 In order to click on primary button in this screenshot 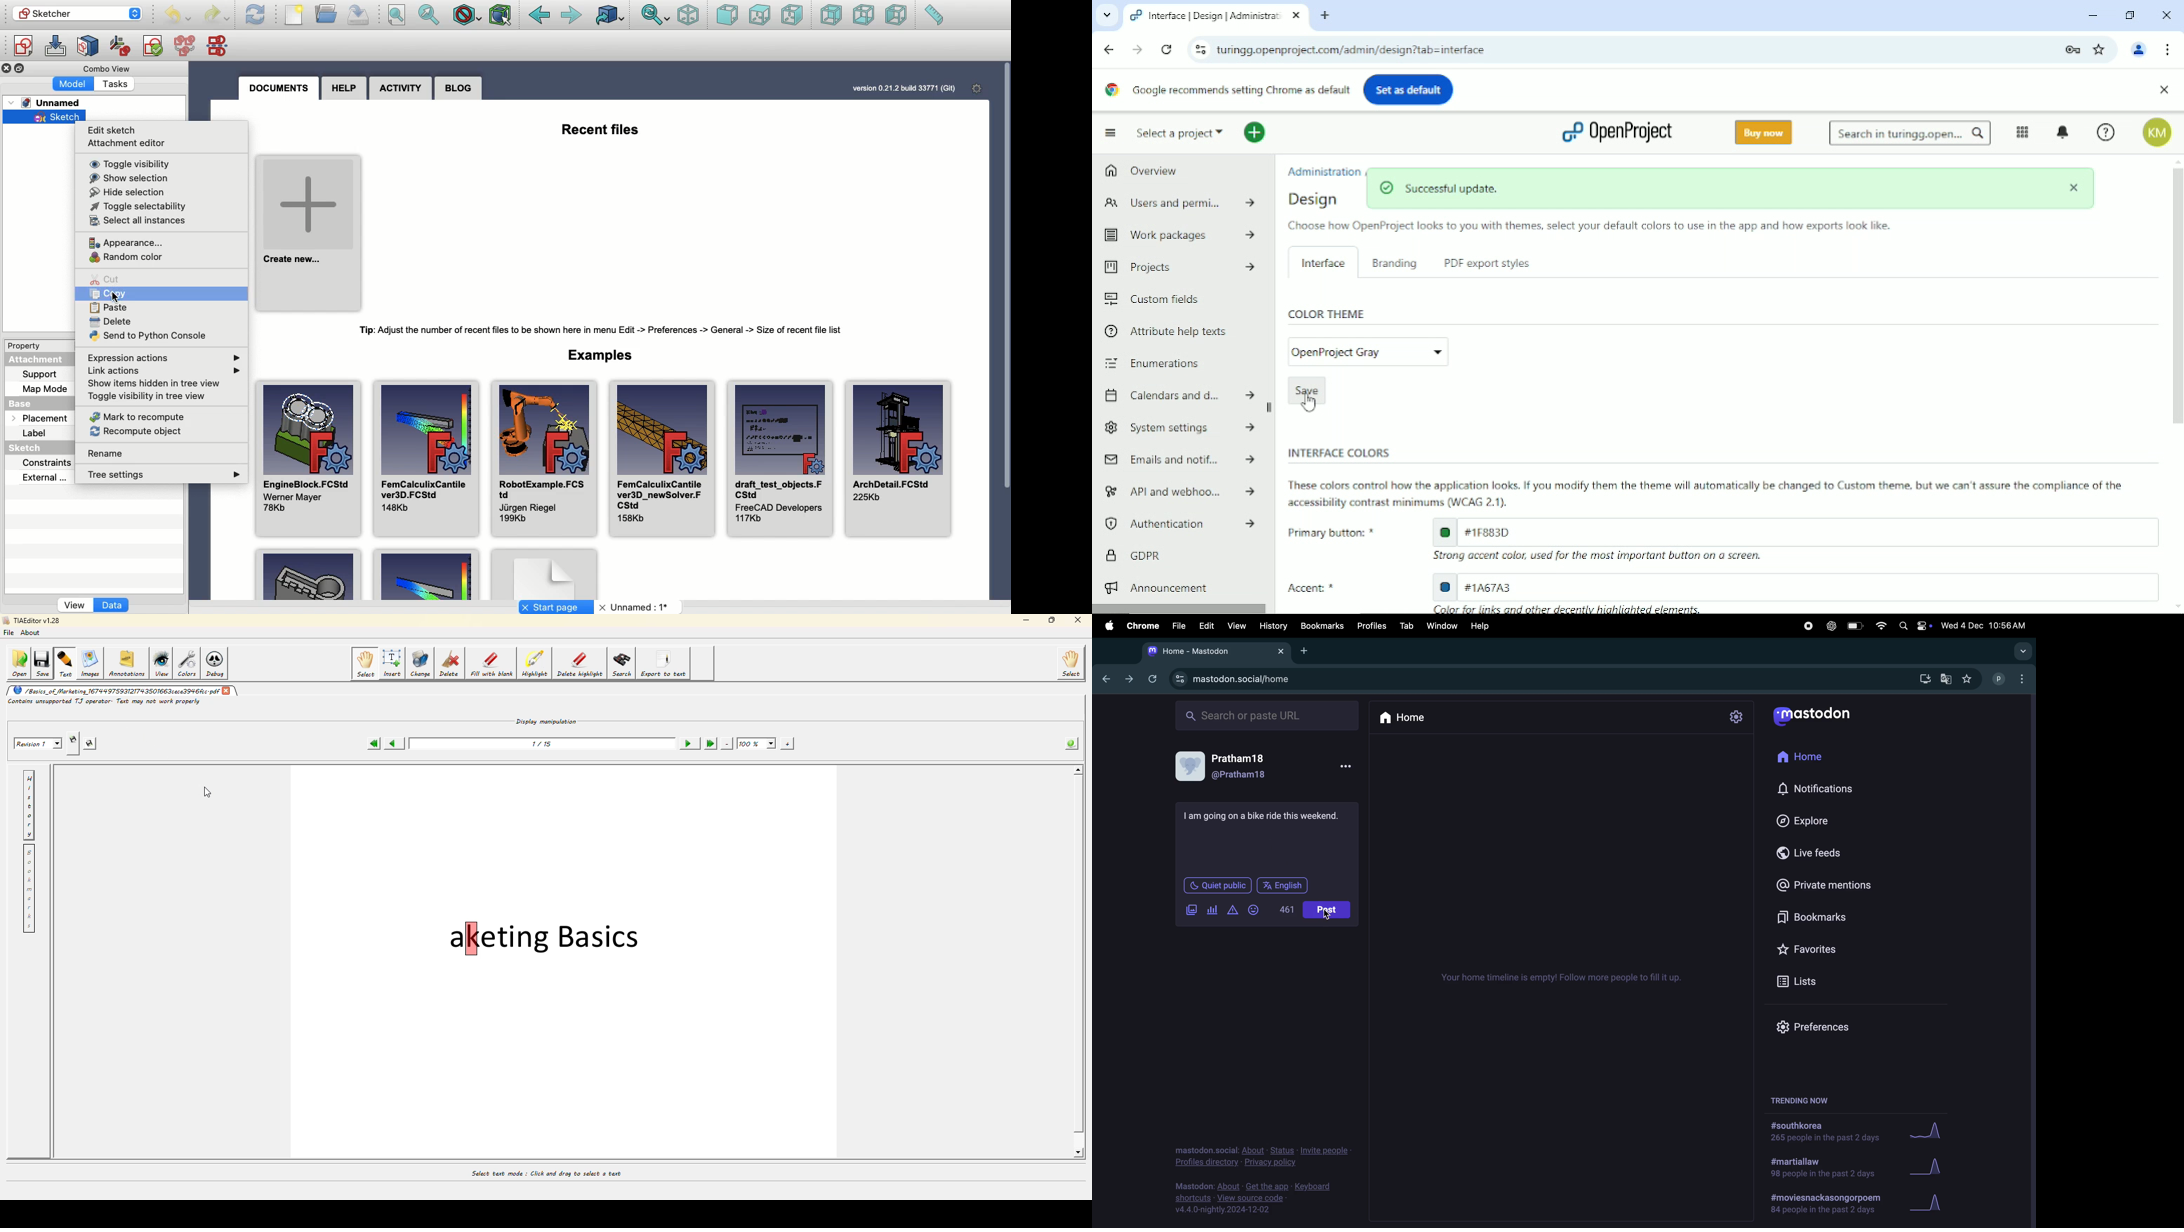, I will do `click(1794, 531)`.